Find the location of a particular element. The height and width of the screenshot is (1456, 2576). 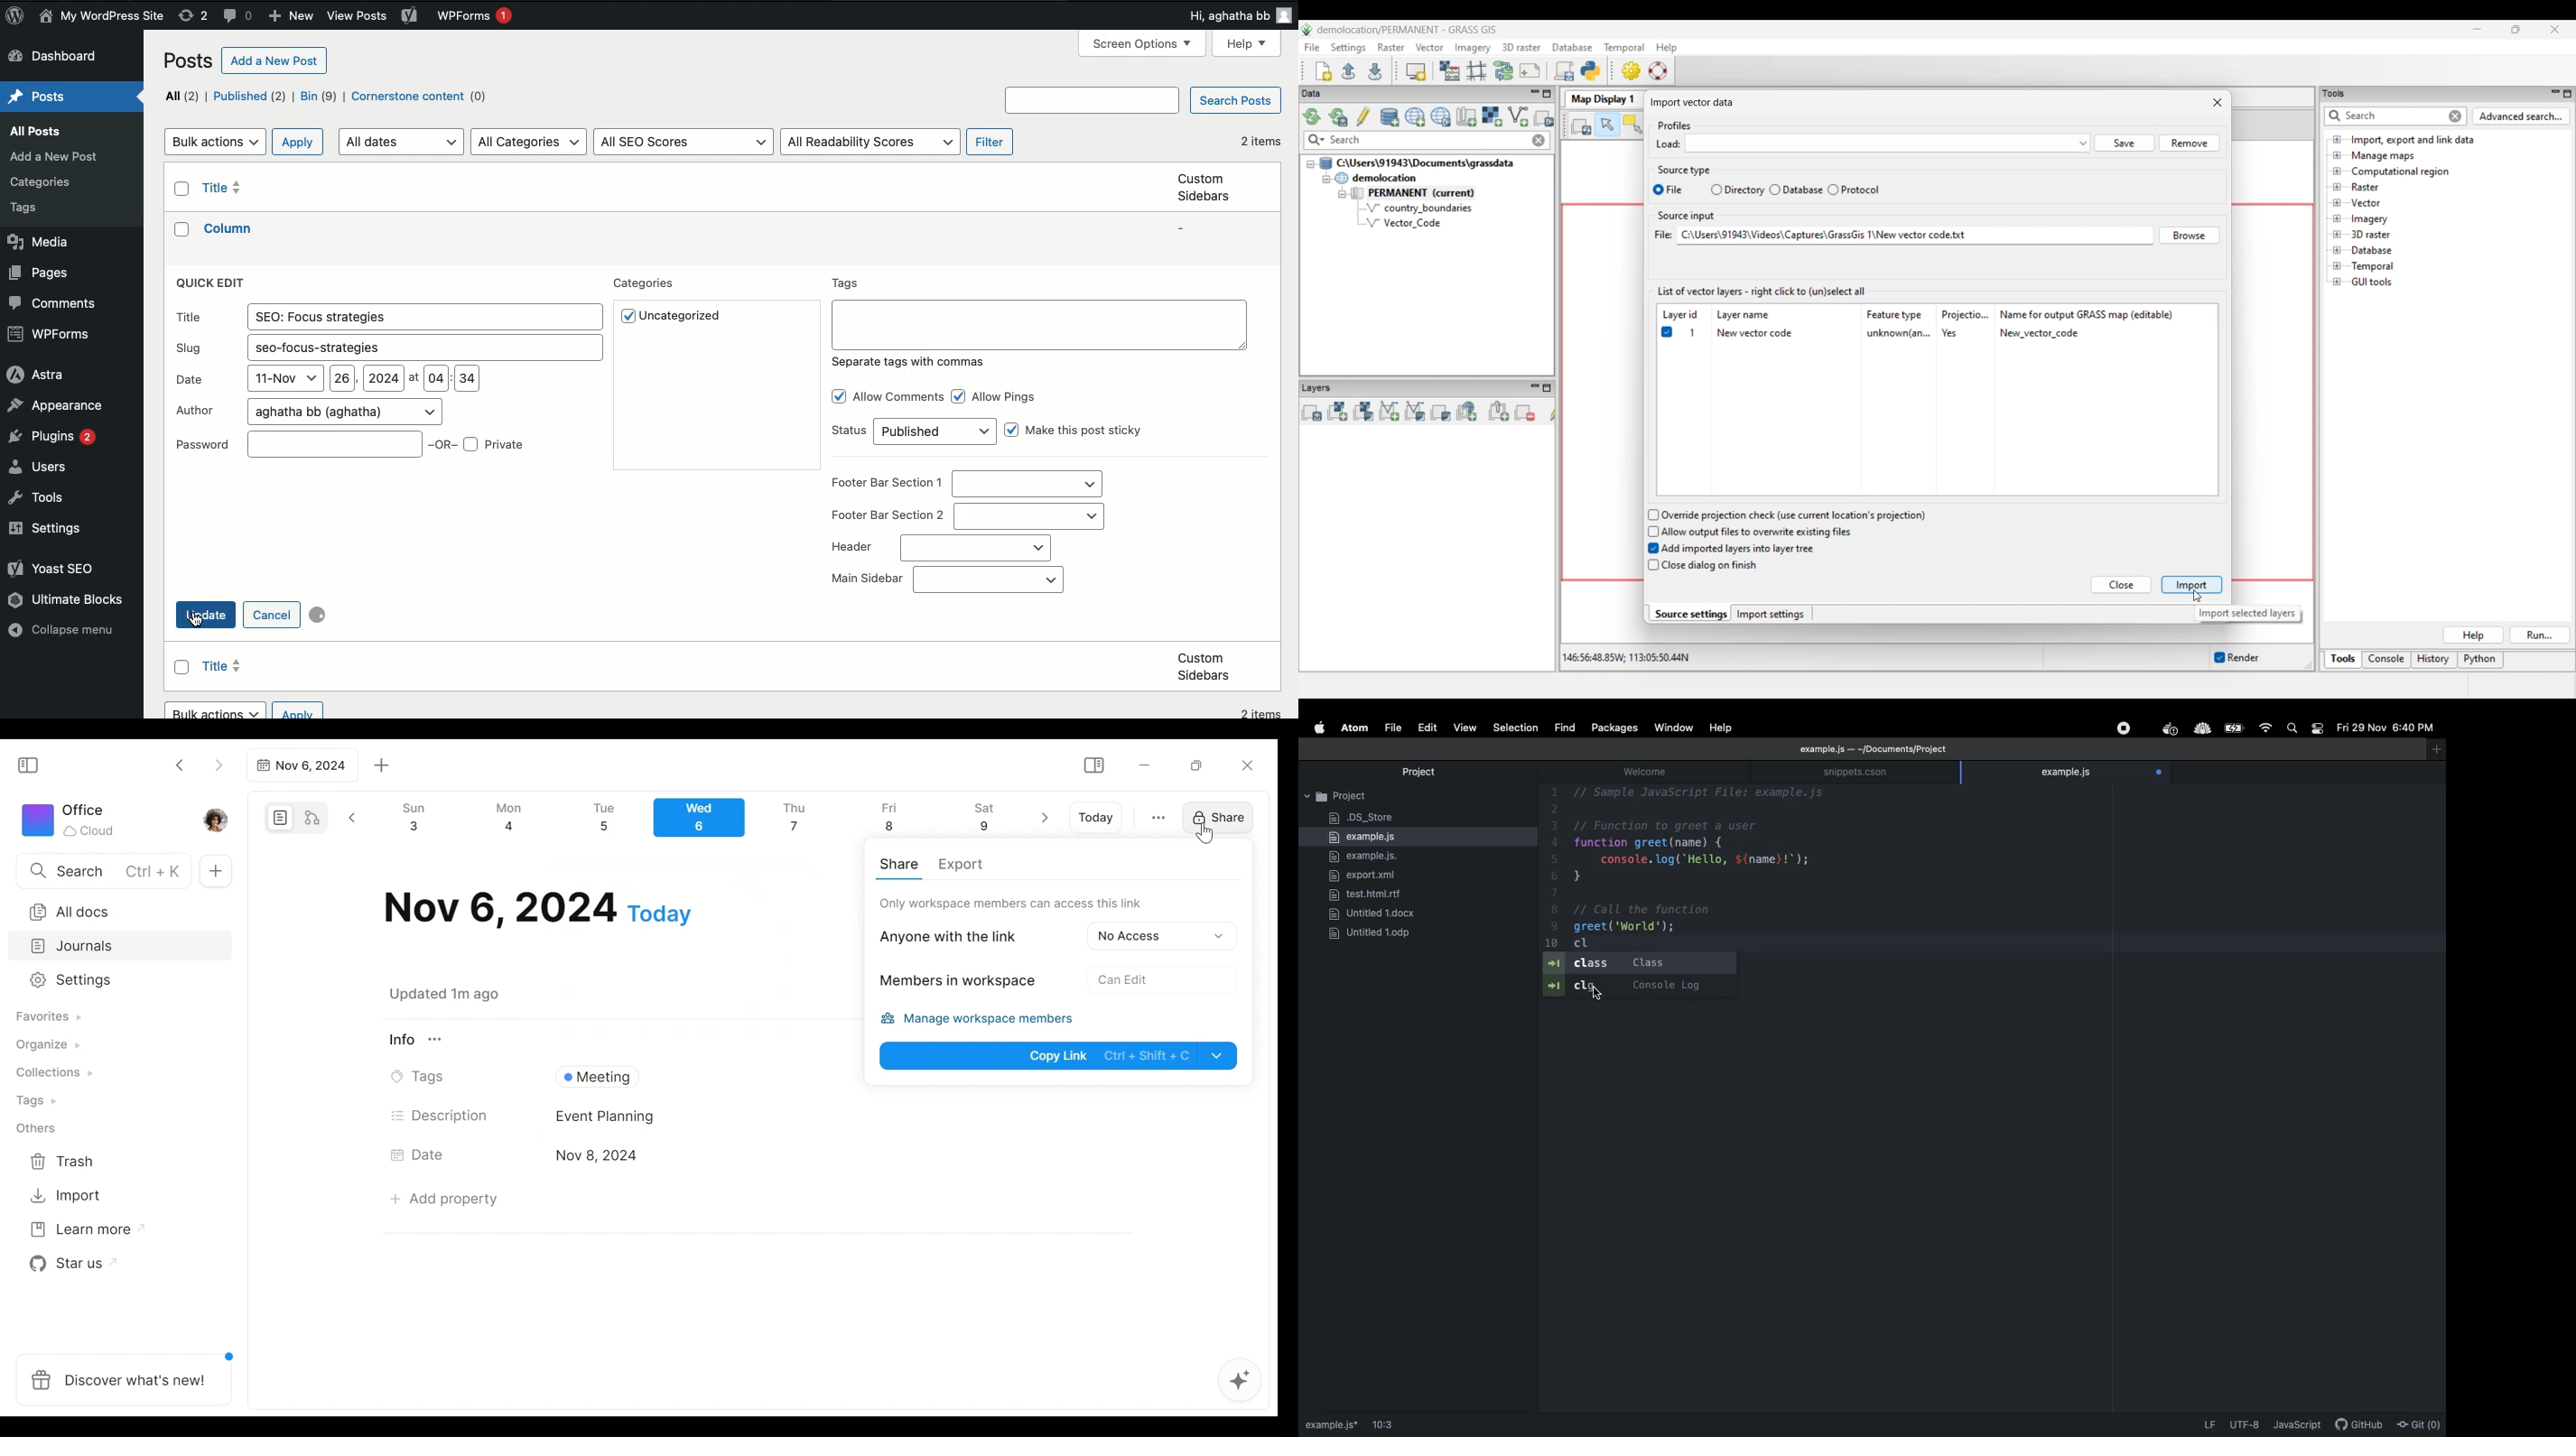

Tools is located at coordinates (42, 499).